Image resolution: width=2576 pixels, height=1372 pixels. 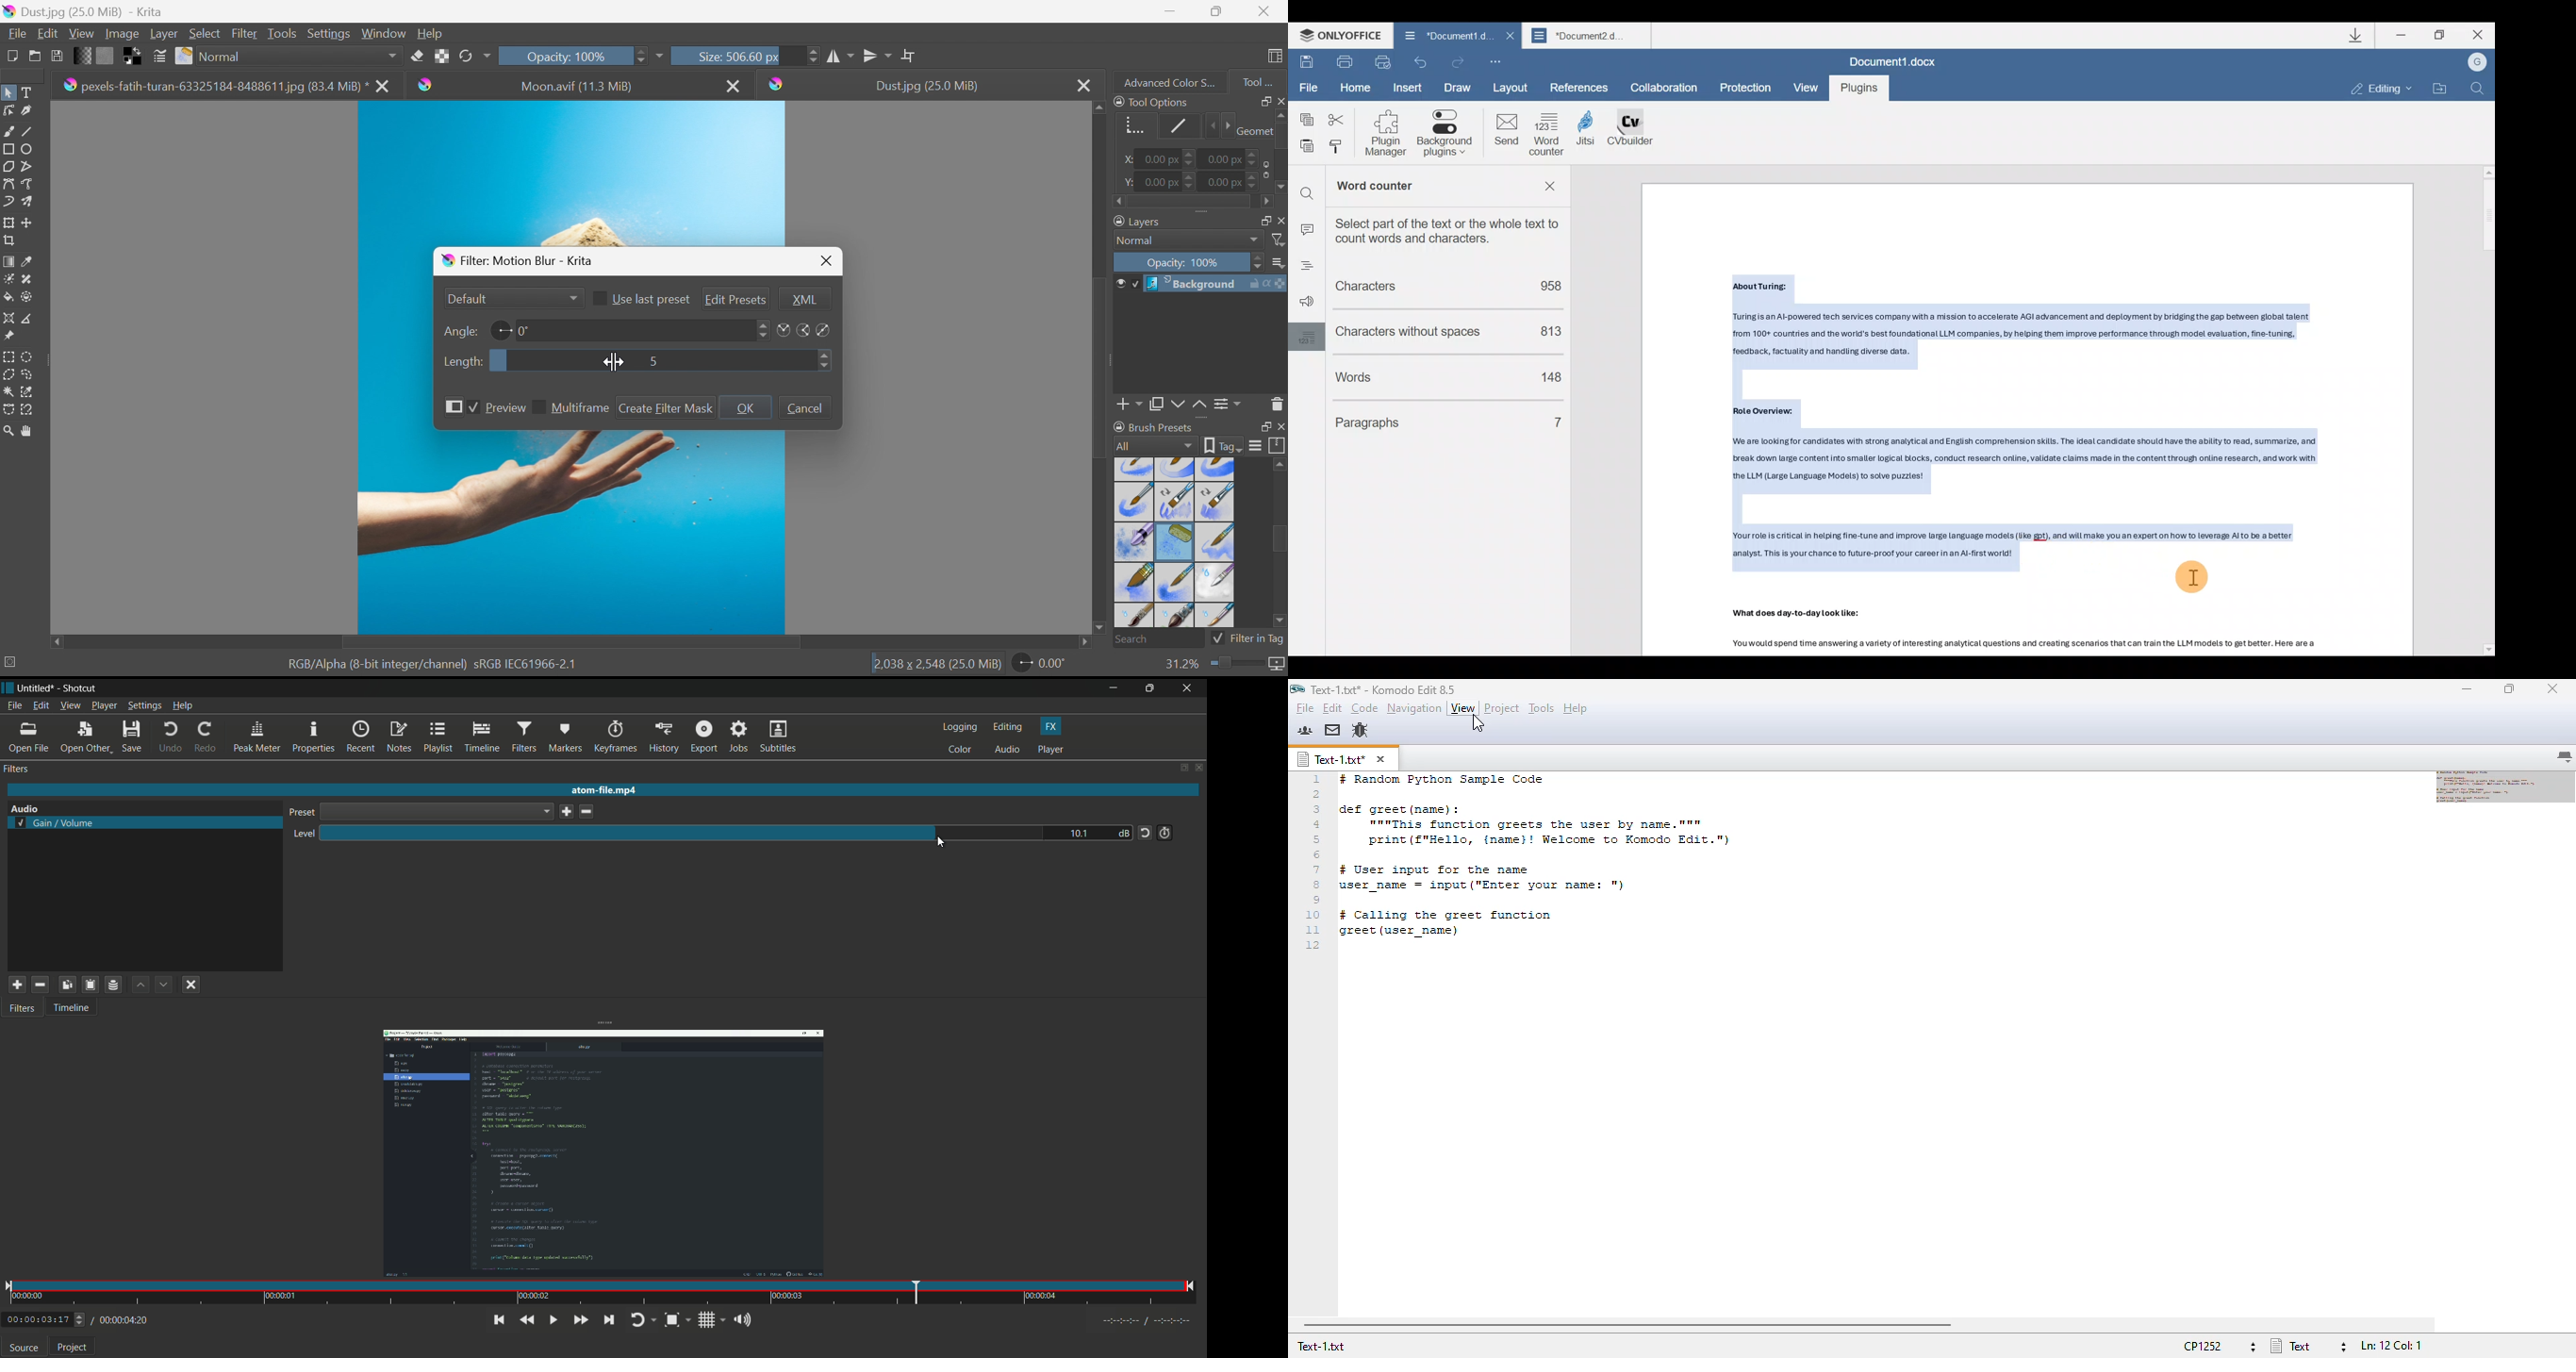 What do you see at coordinates (1390, 133) in the screenshot?
I see `Plugin manager` at bounding box center [1390, 133].